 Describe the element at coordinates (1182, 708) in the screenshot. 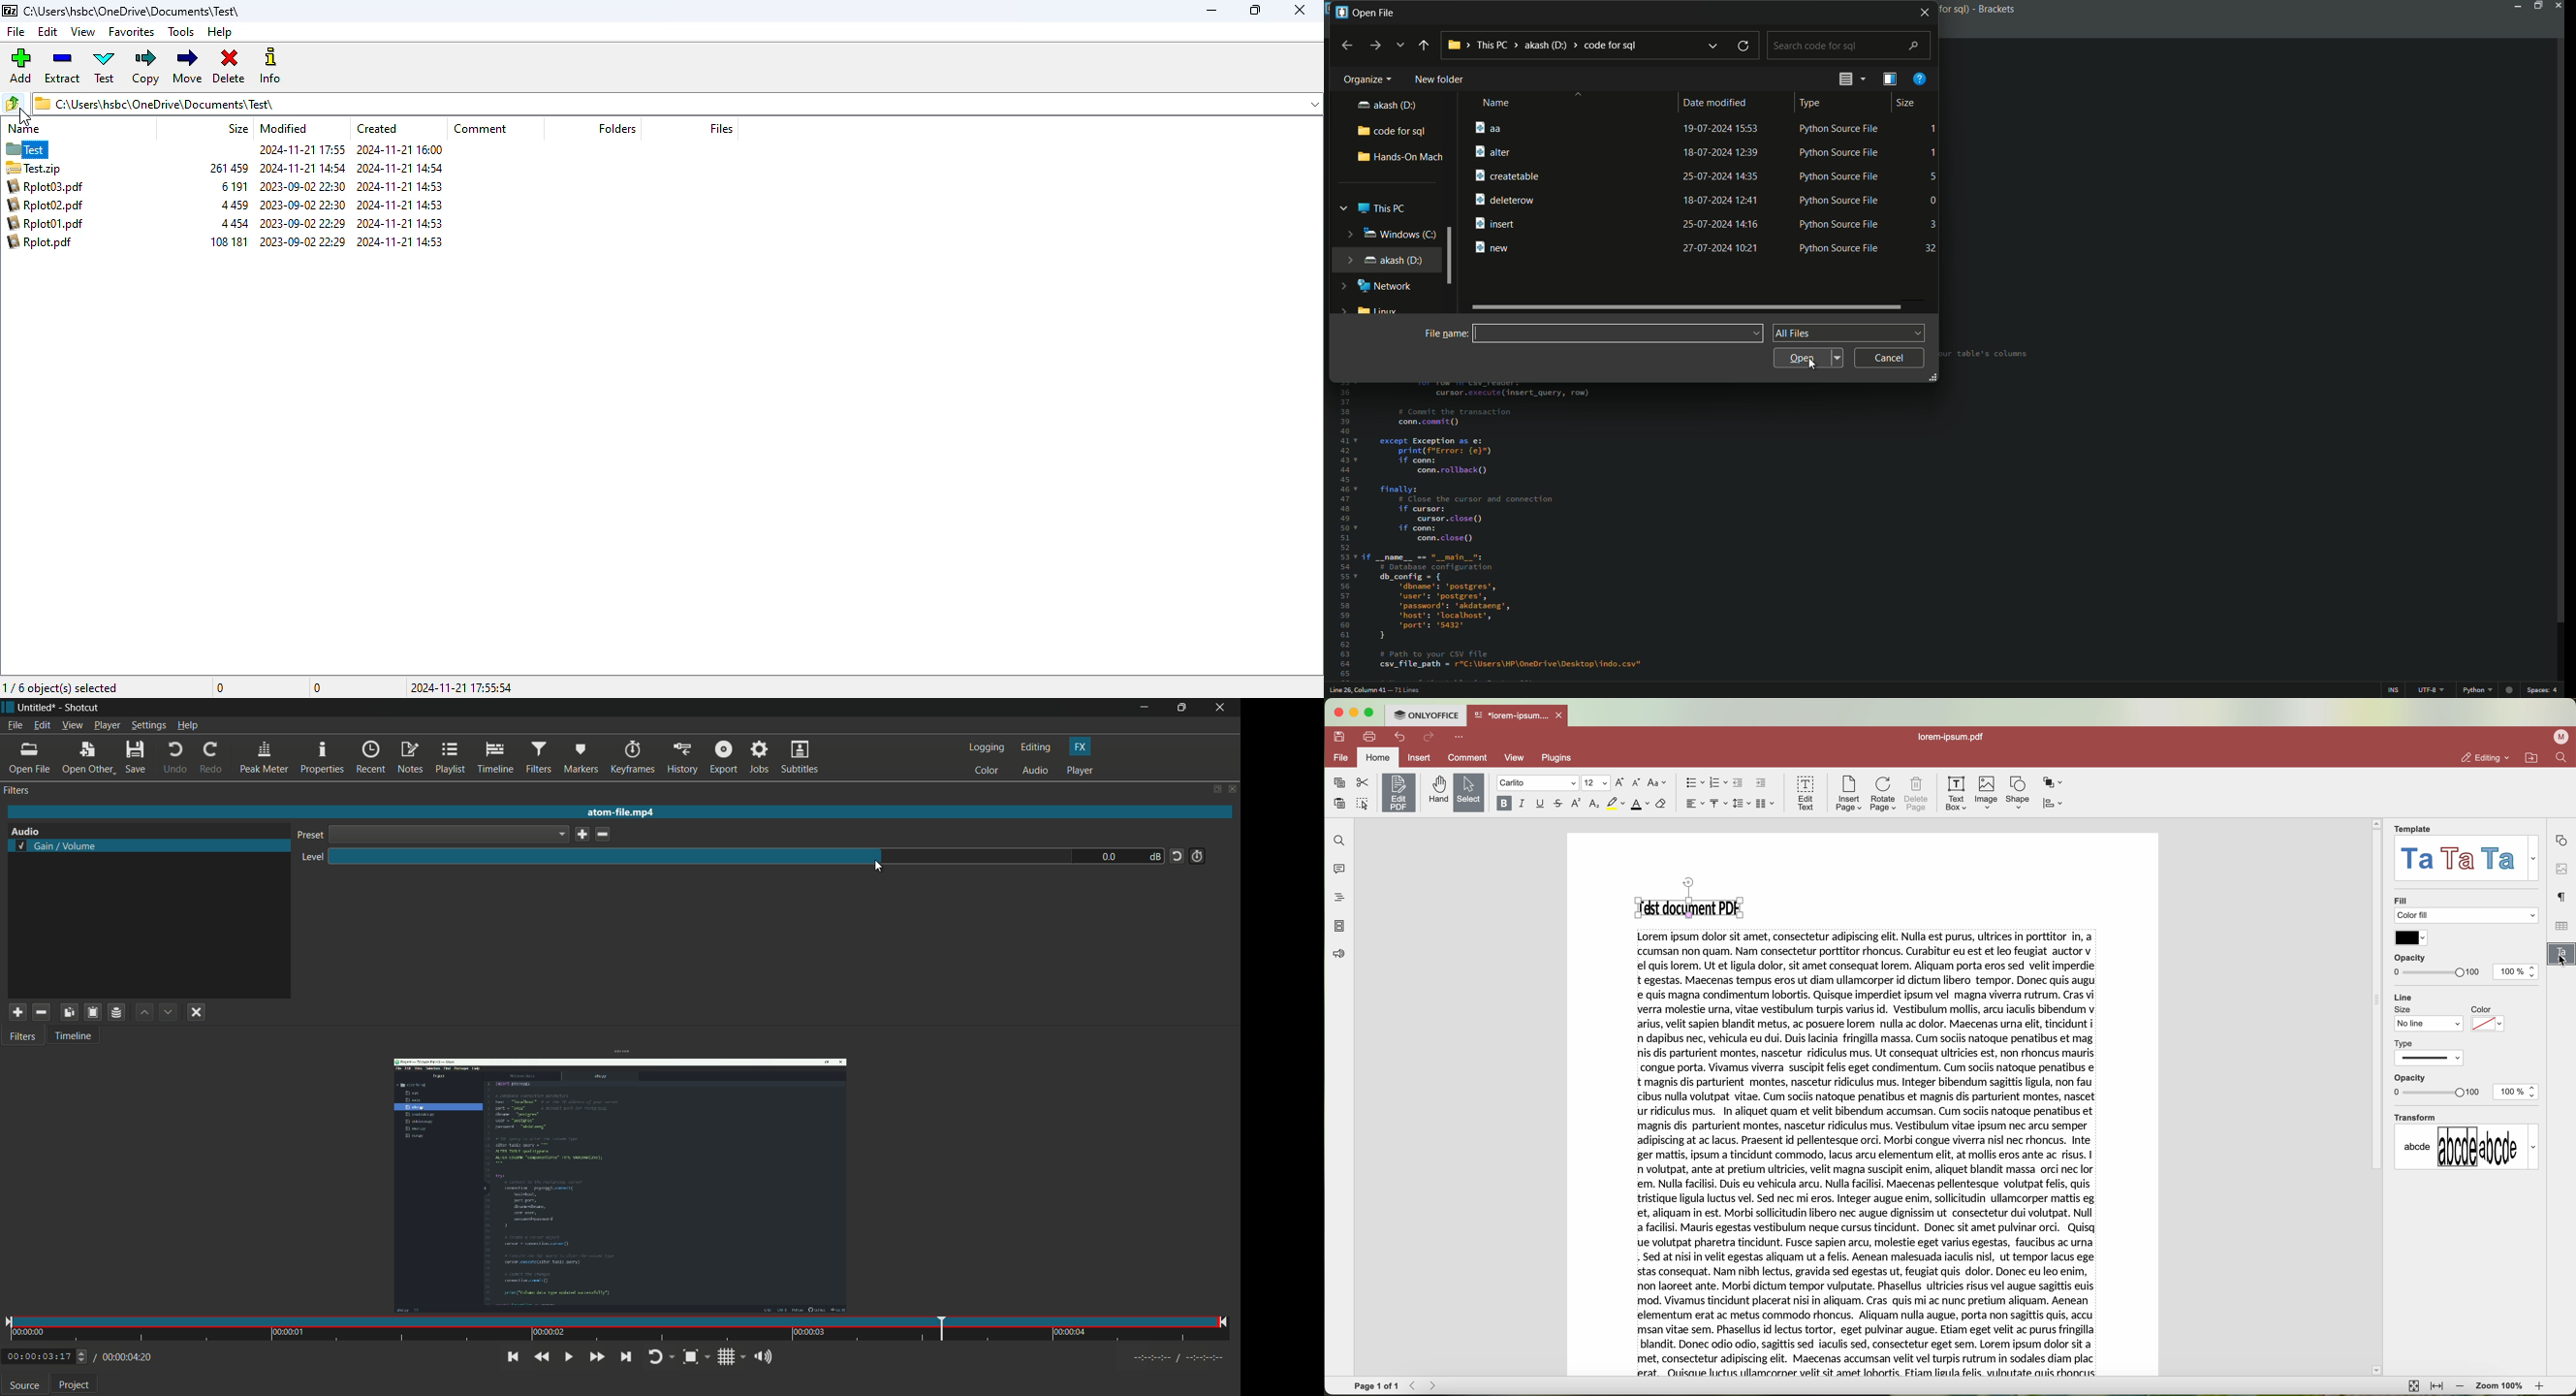

I see `maximize` at that location.